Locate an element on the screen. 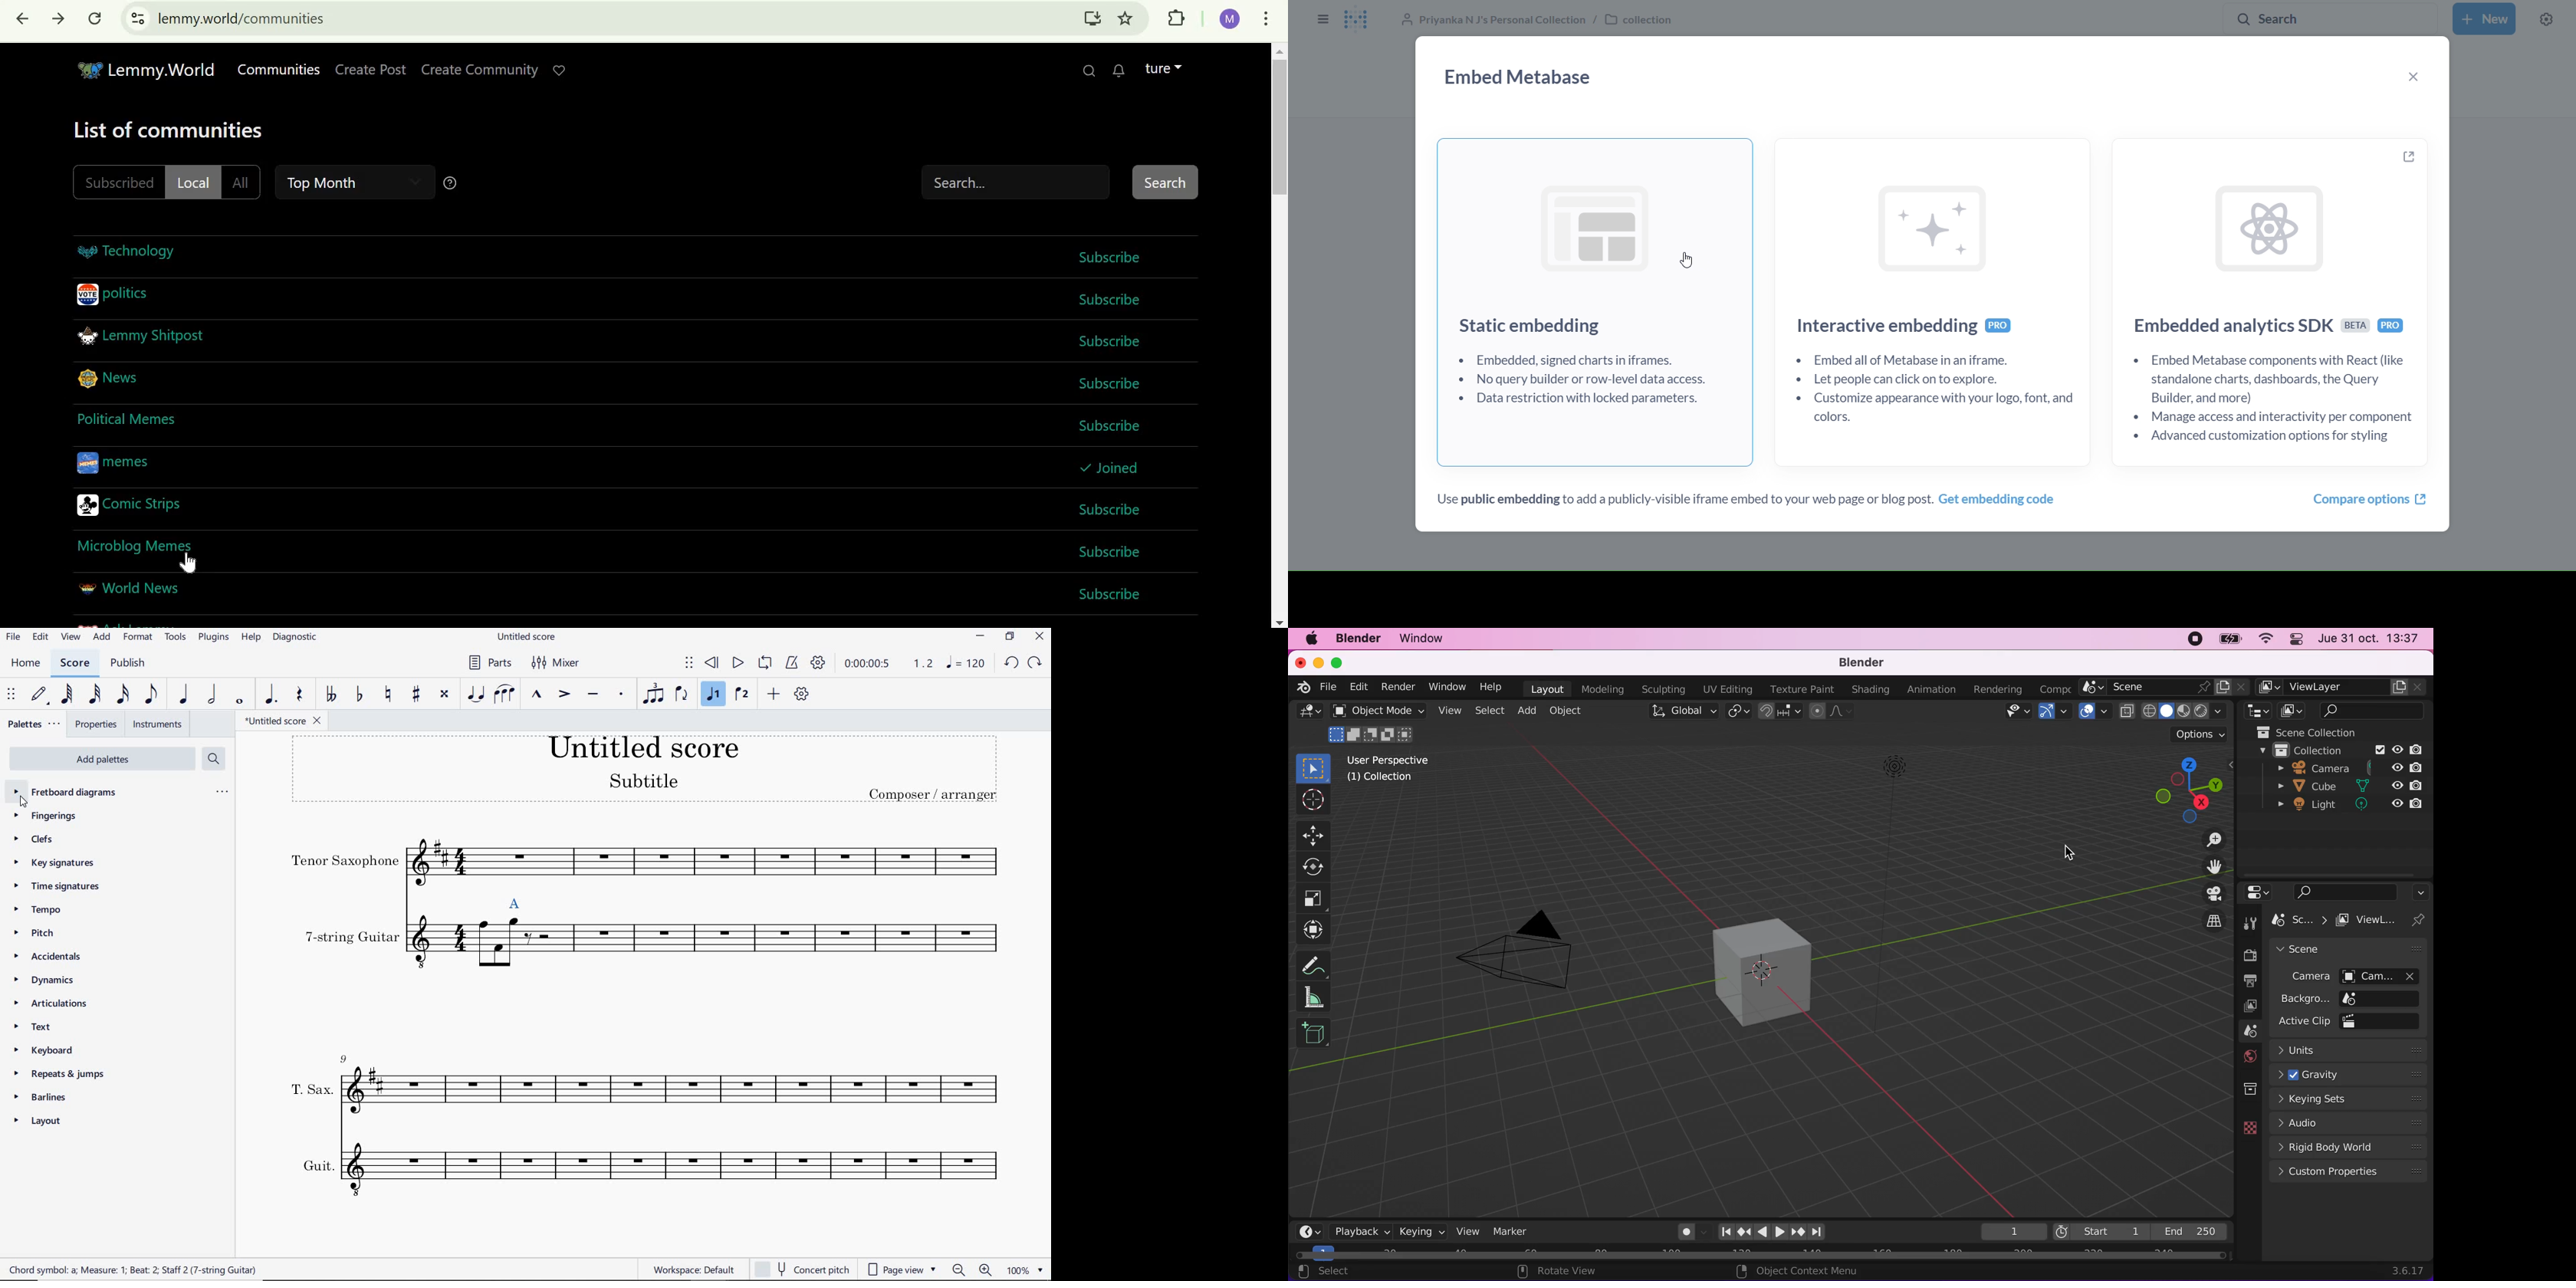 Image resolution: width=2576 pixels, height=1288 pixels. Microblog memes is located at coordinates (138, 543).